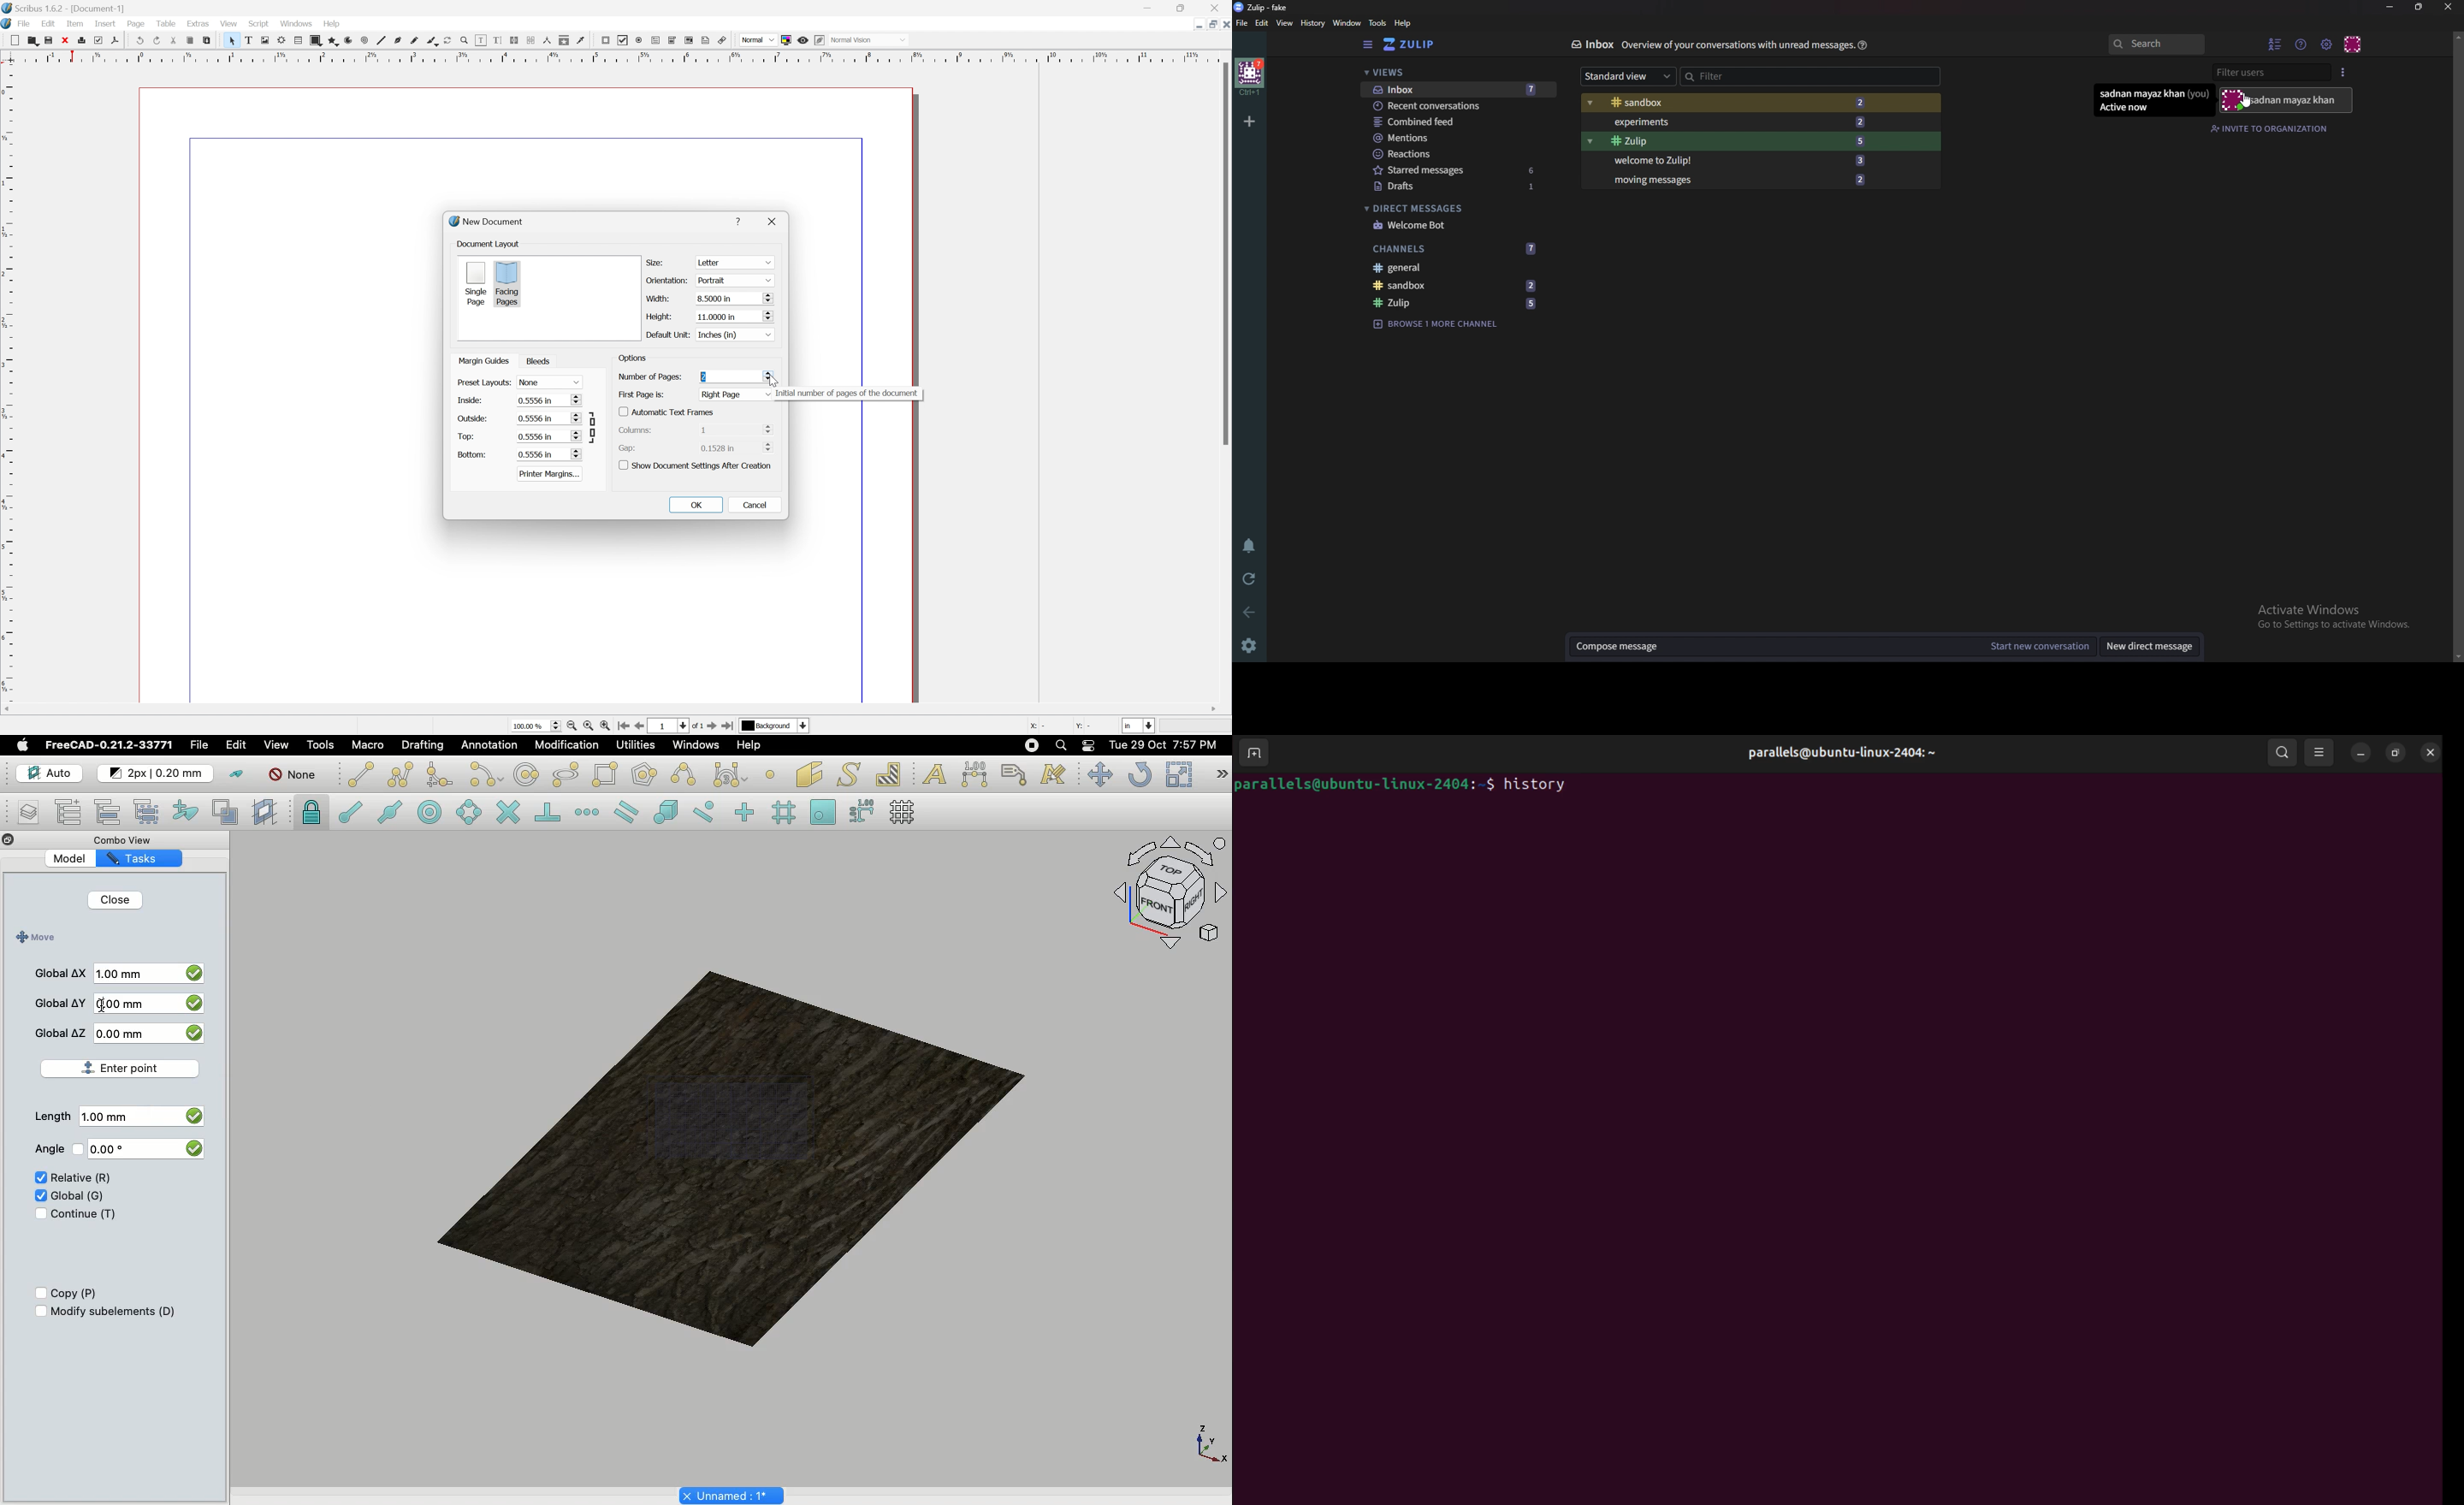 This screenshot has height=1512, width=2464. What do you see at coordinates (1224, 255) in the screenshot?
I see `Scroll bar` at bounding box center [1224, 255].